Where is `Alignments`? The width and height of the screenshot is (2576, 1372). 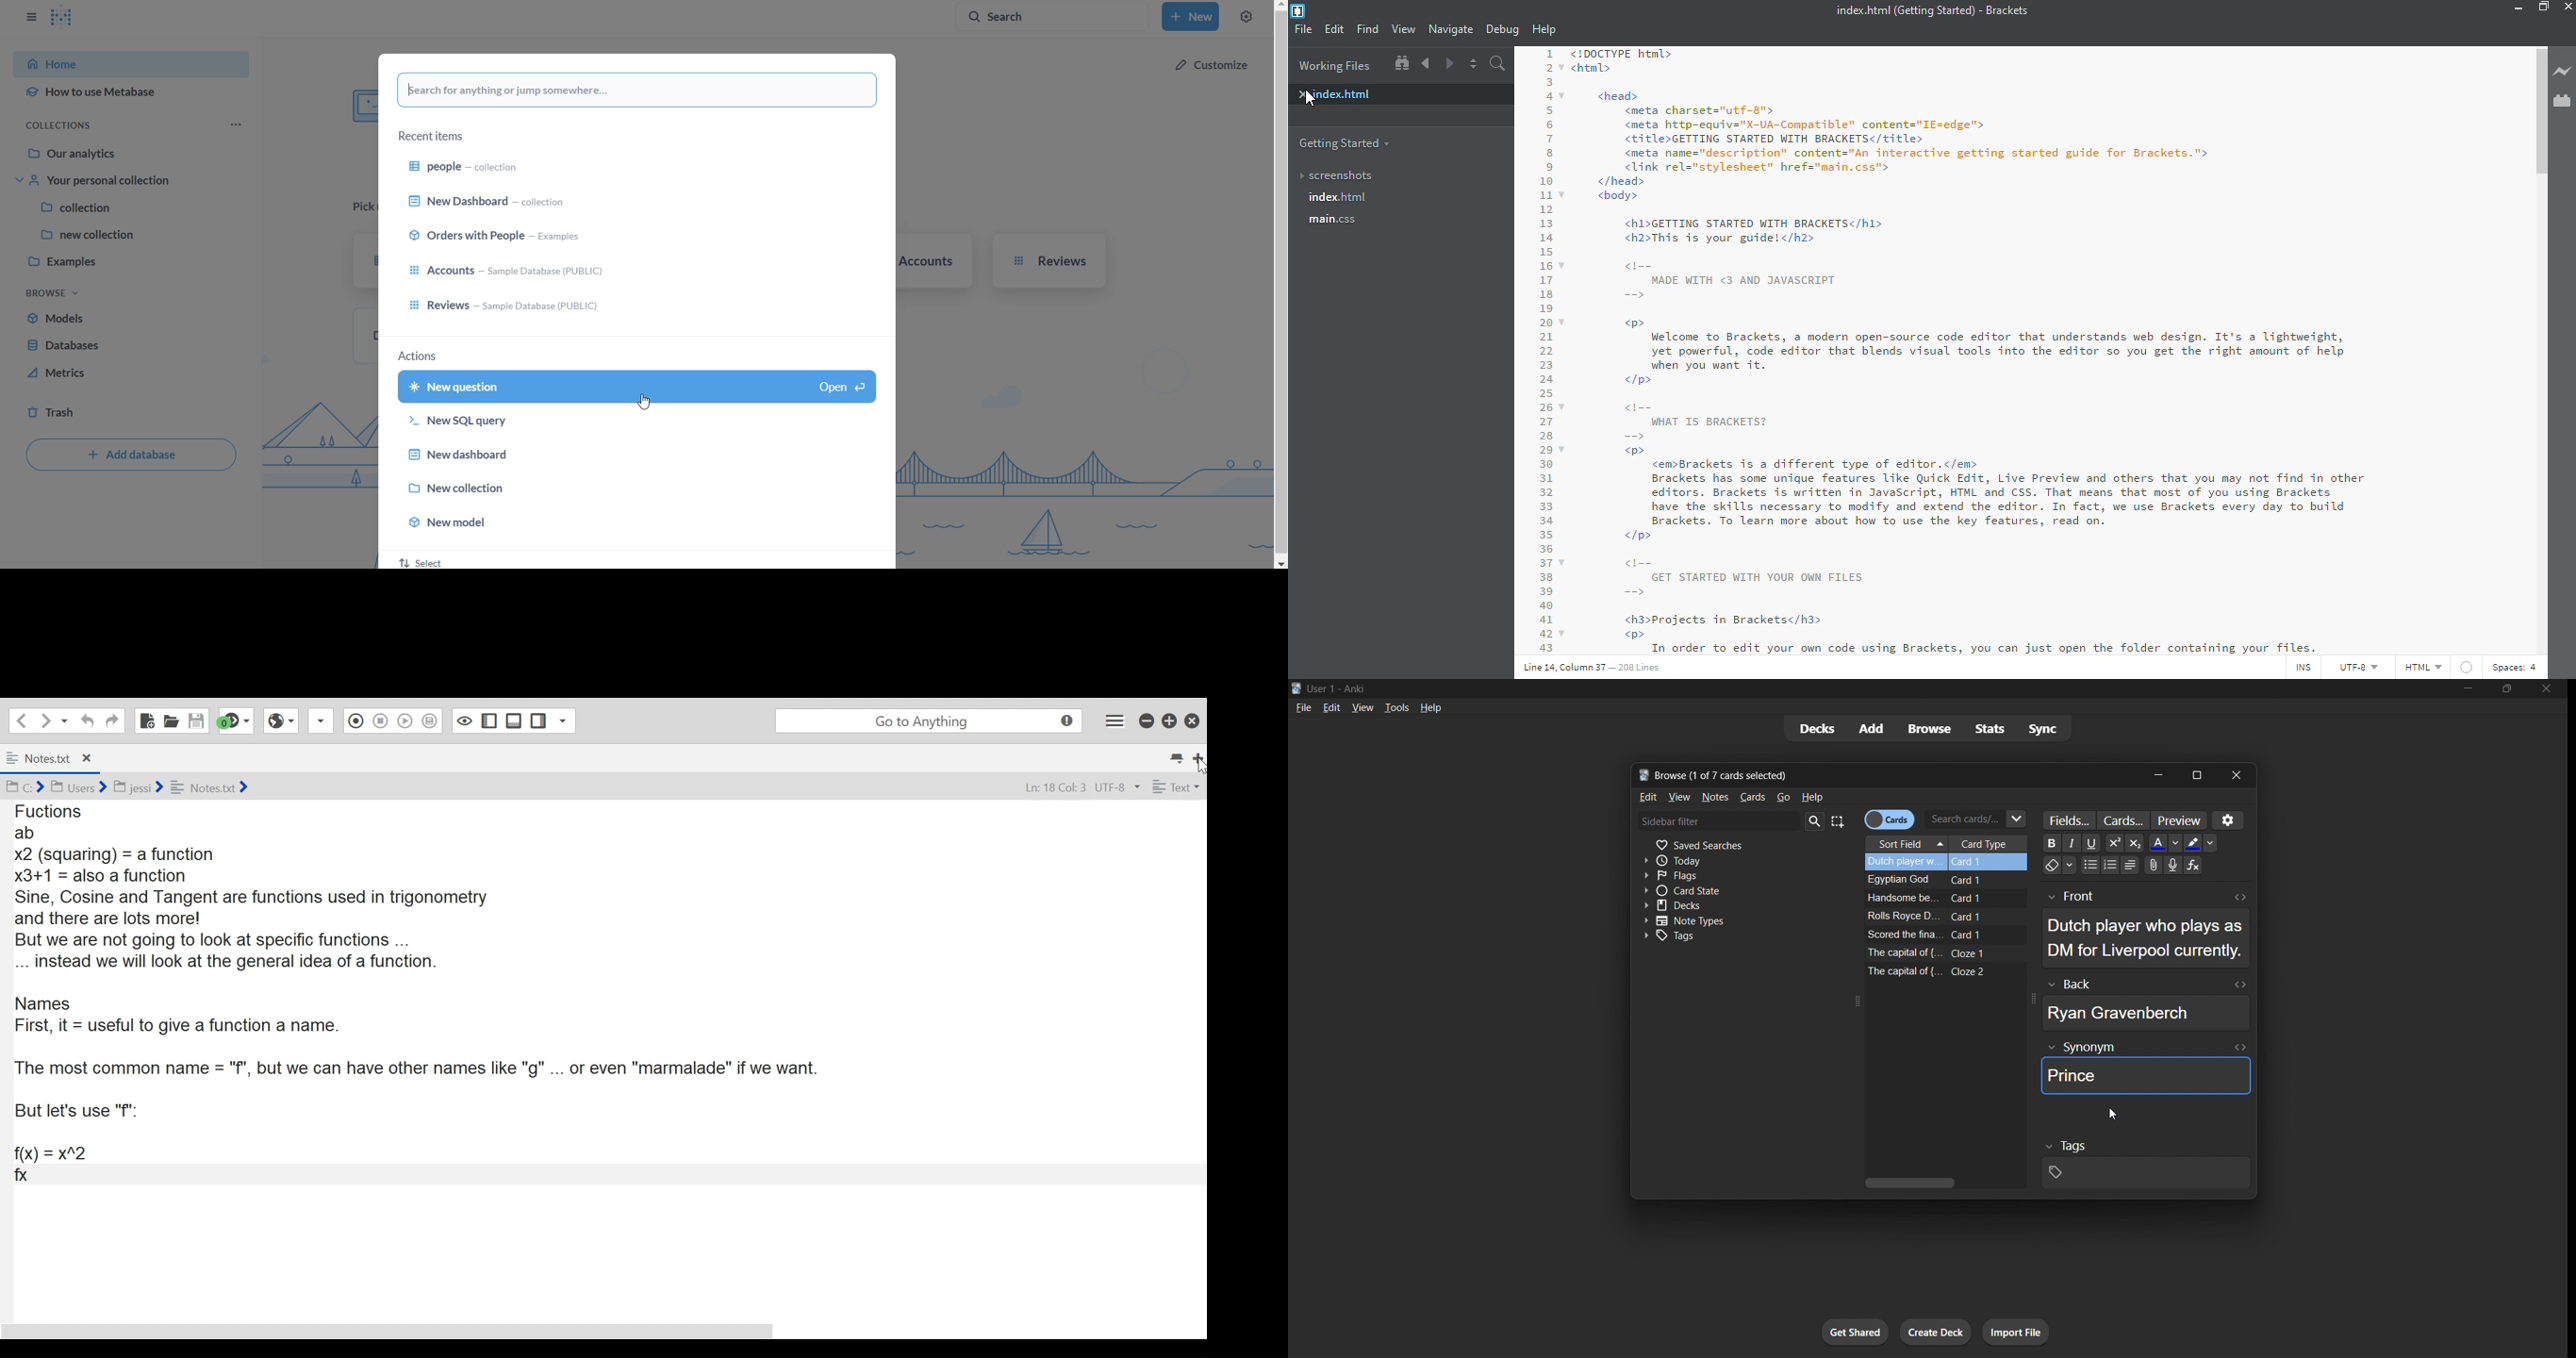
Alignments is located at coordinates (2130, 866).